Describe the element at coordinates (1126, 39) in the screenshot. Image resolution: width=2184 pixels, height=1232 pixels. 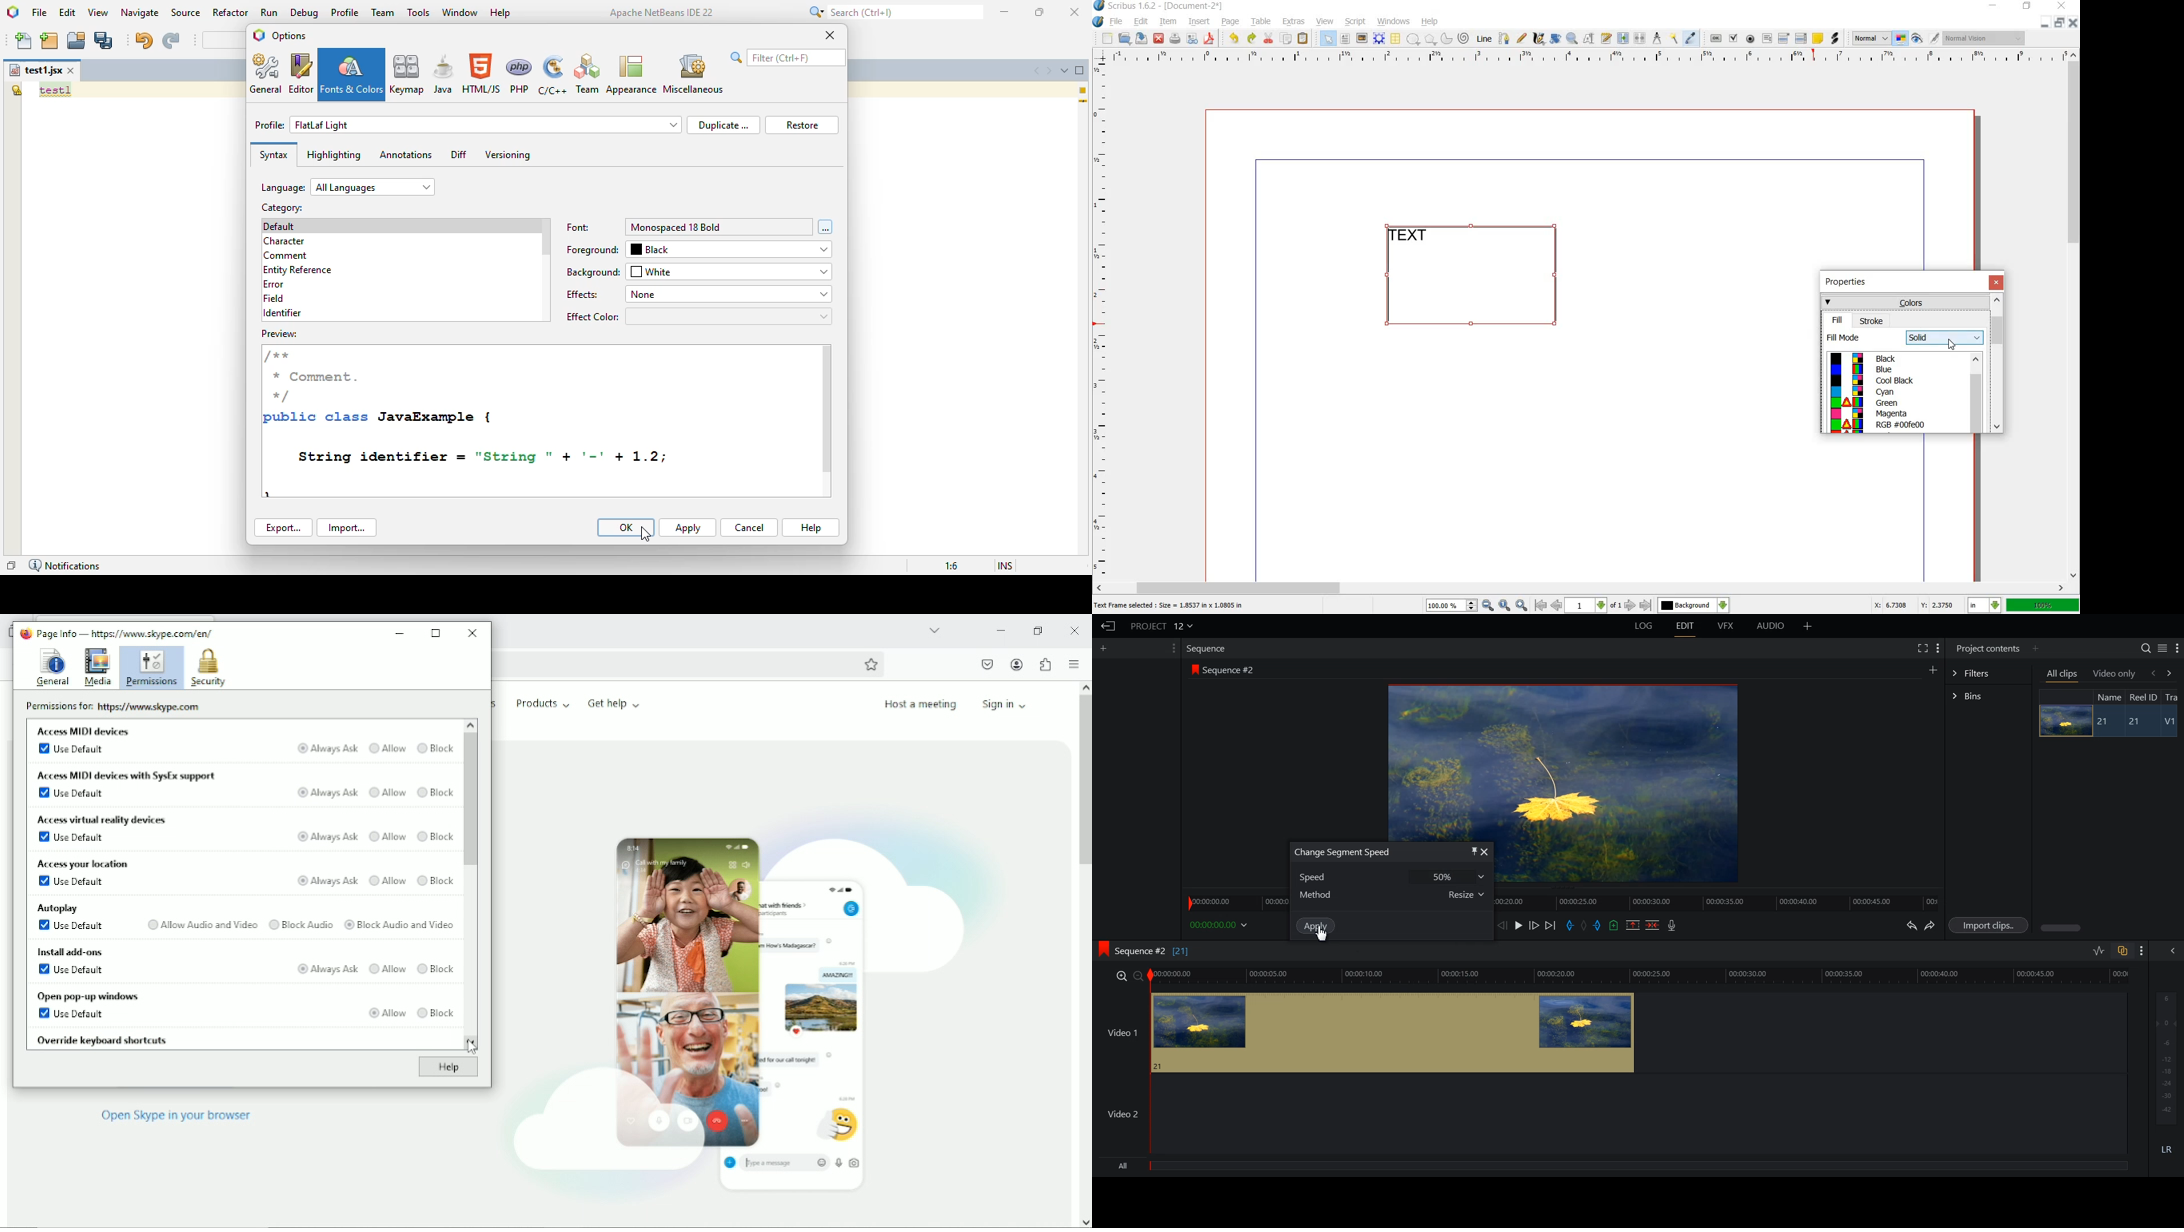
I see `open` at that location.